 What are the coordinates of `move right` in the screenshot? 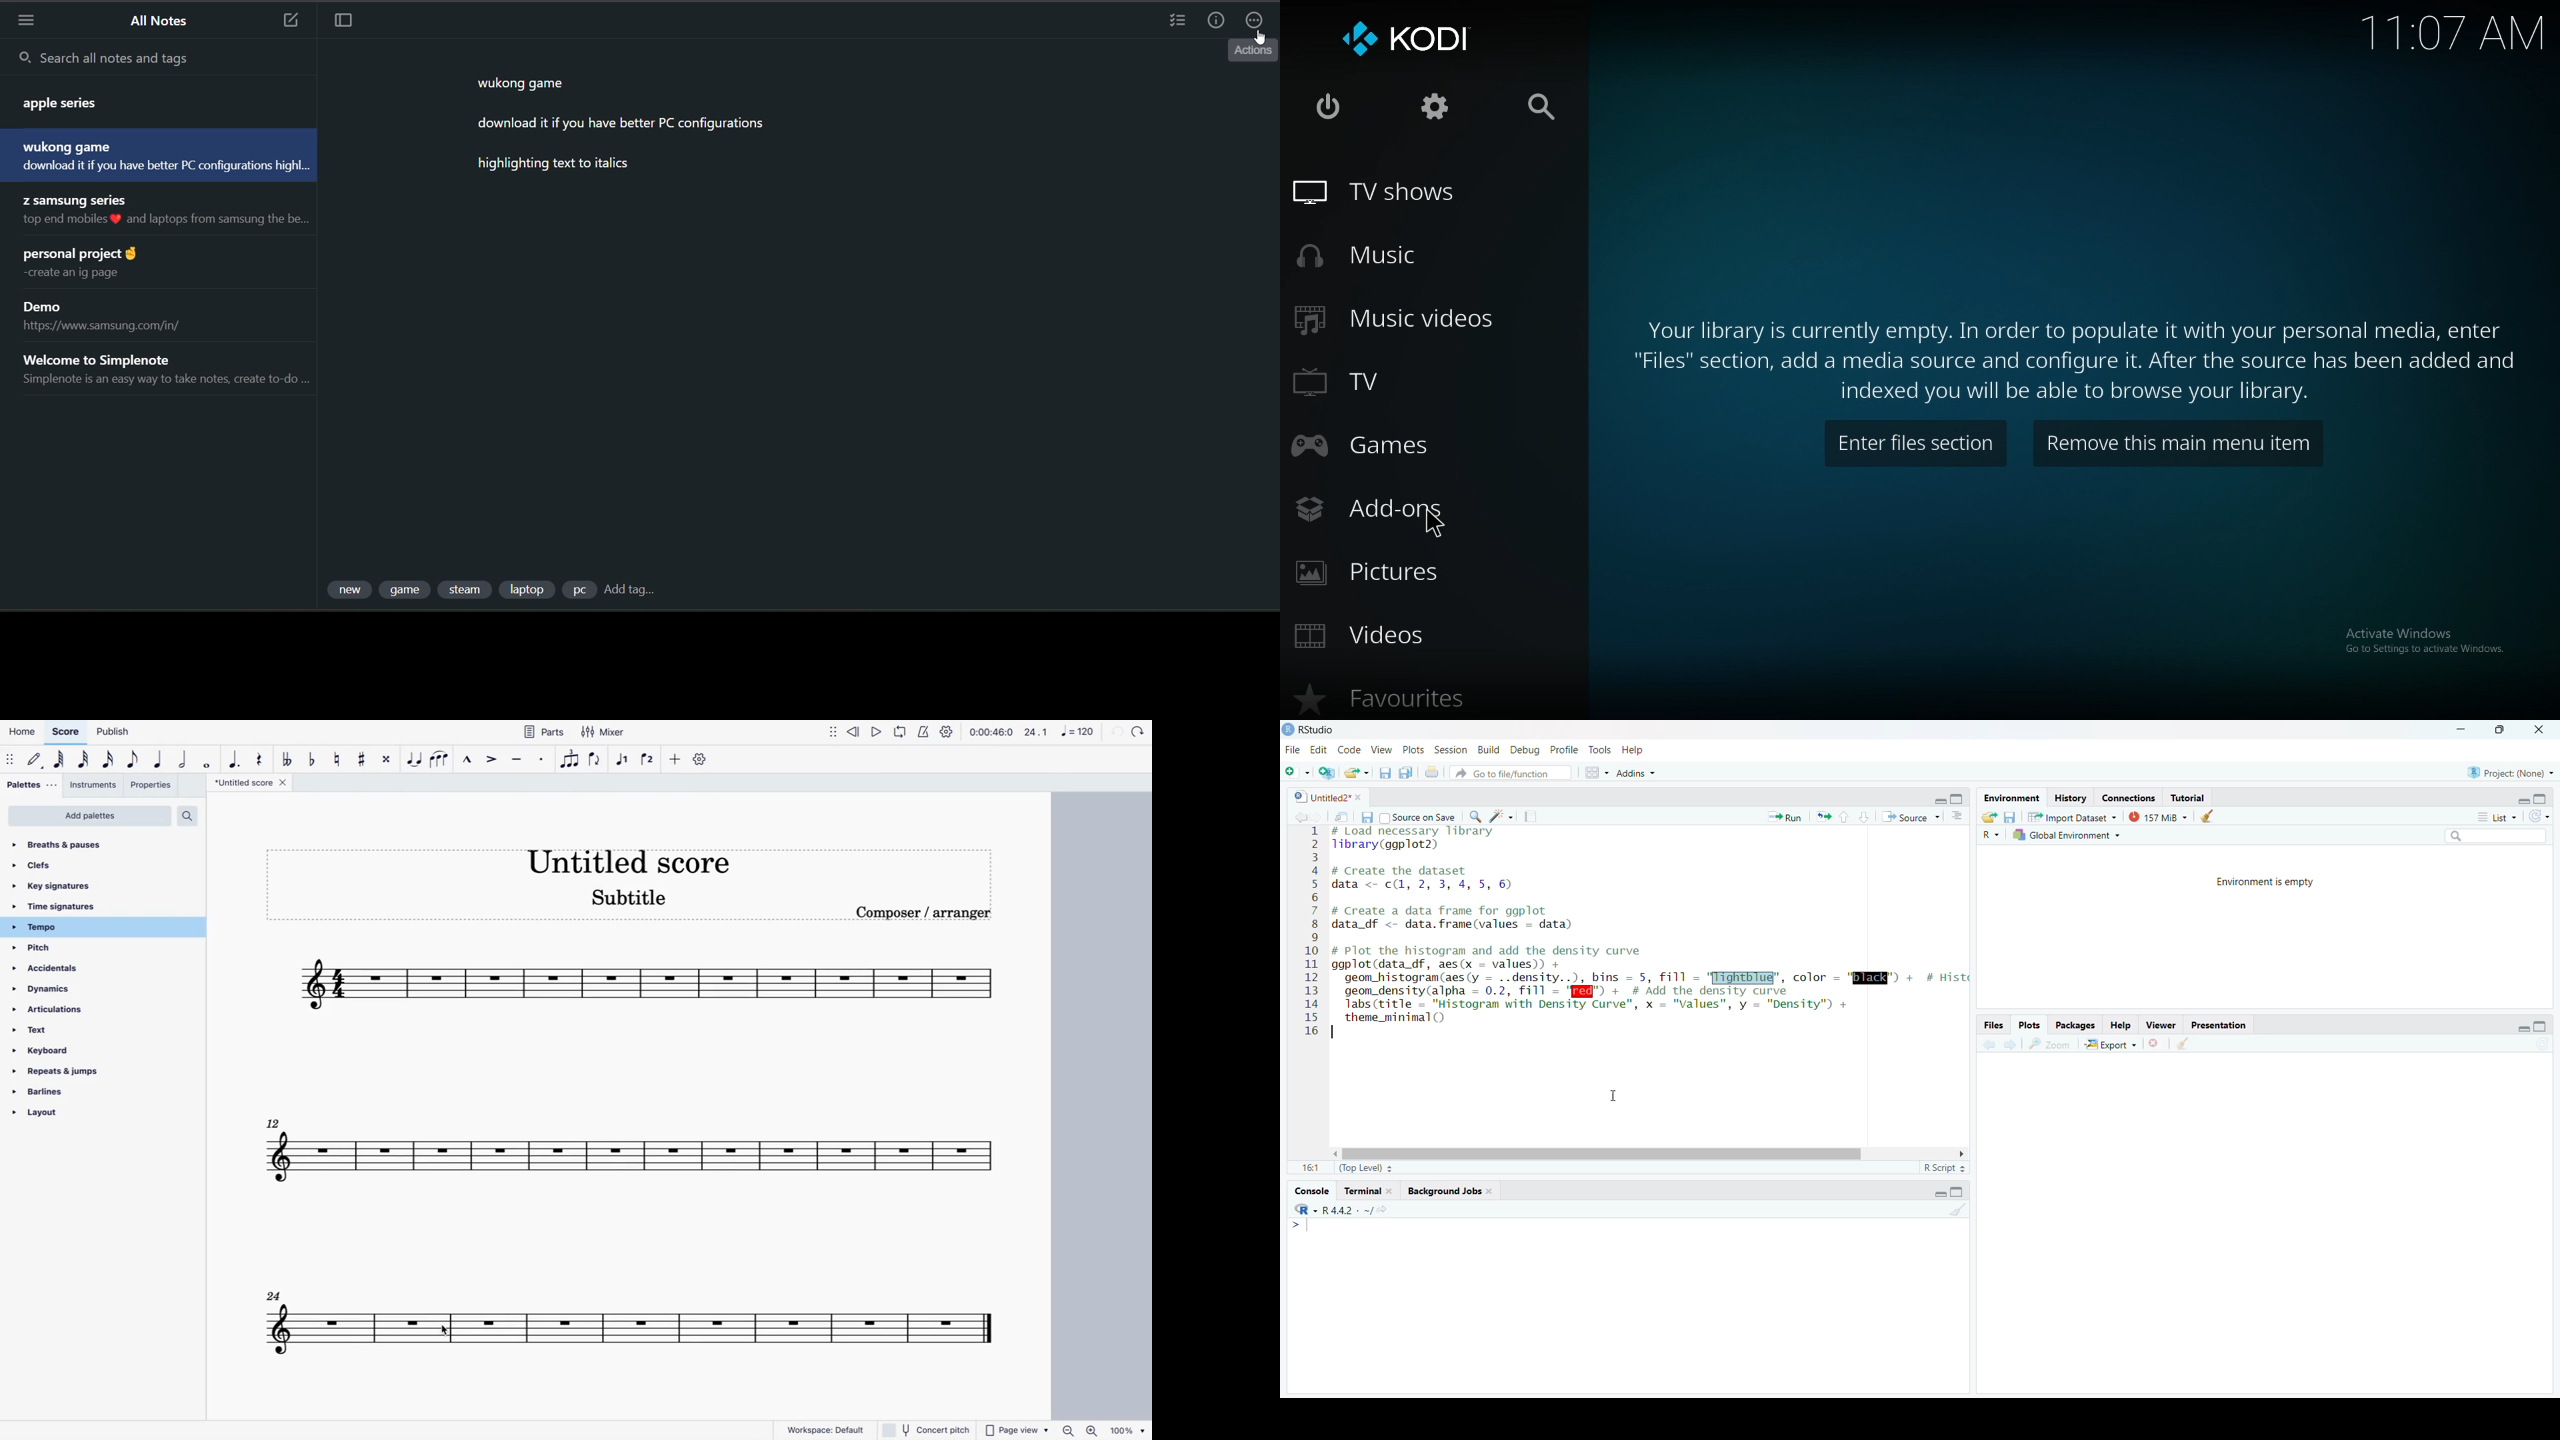 It's located at (1963, 1153).